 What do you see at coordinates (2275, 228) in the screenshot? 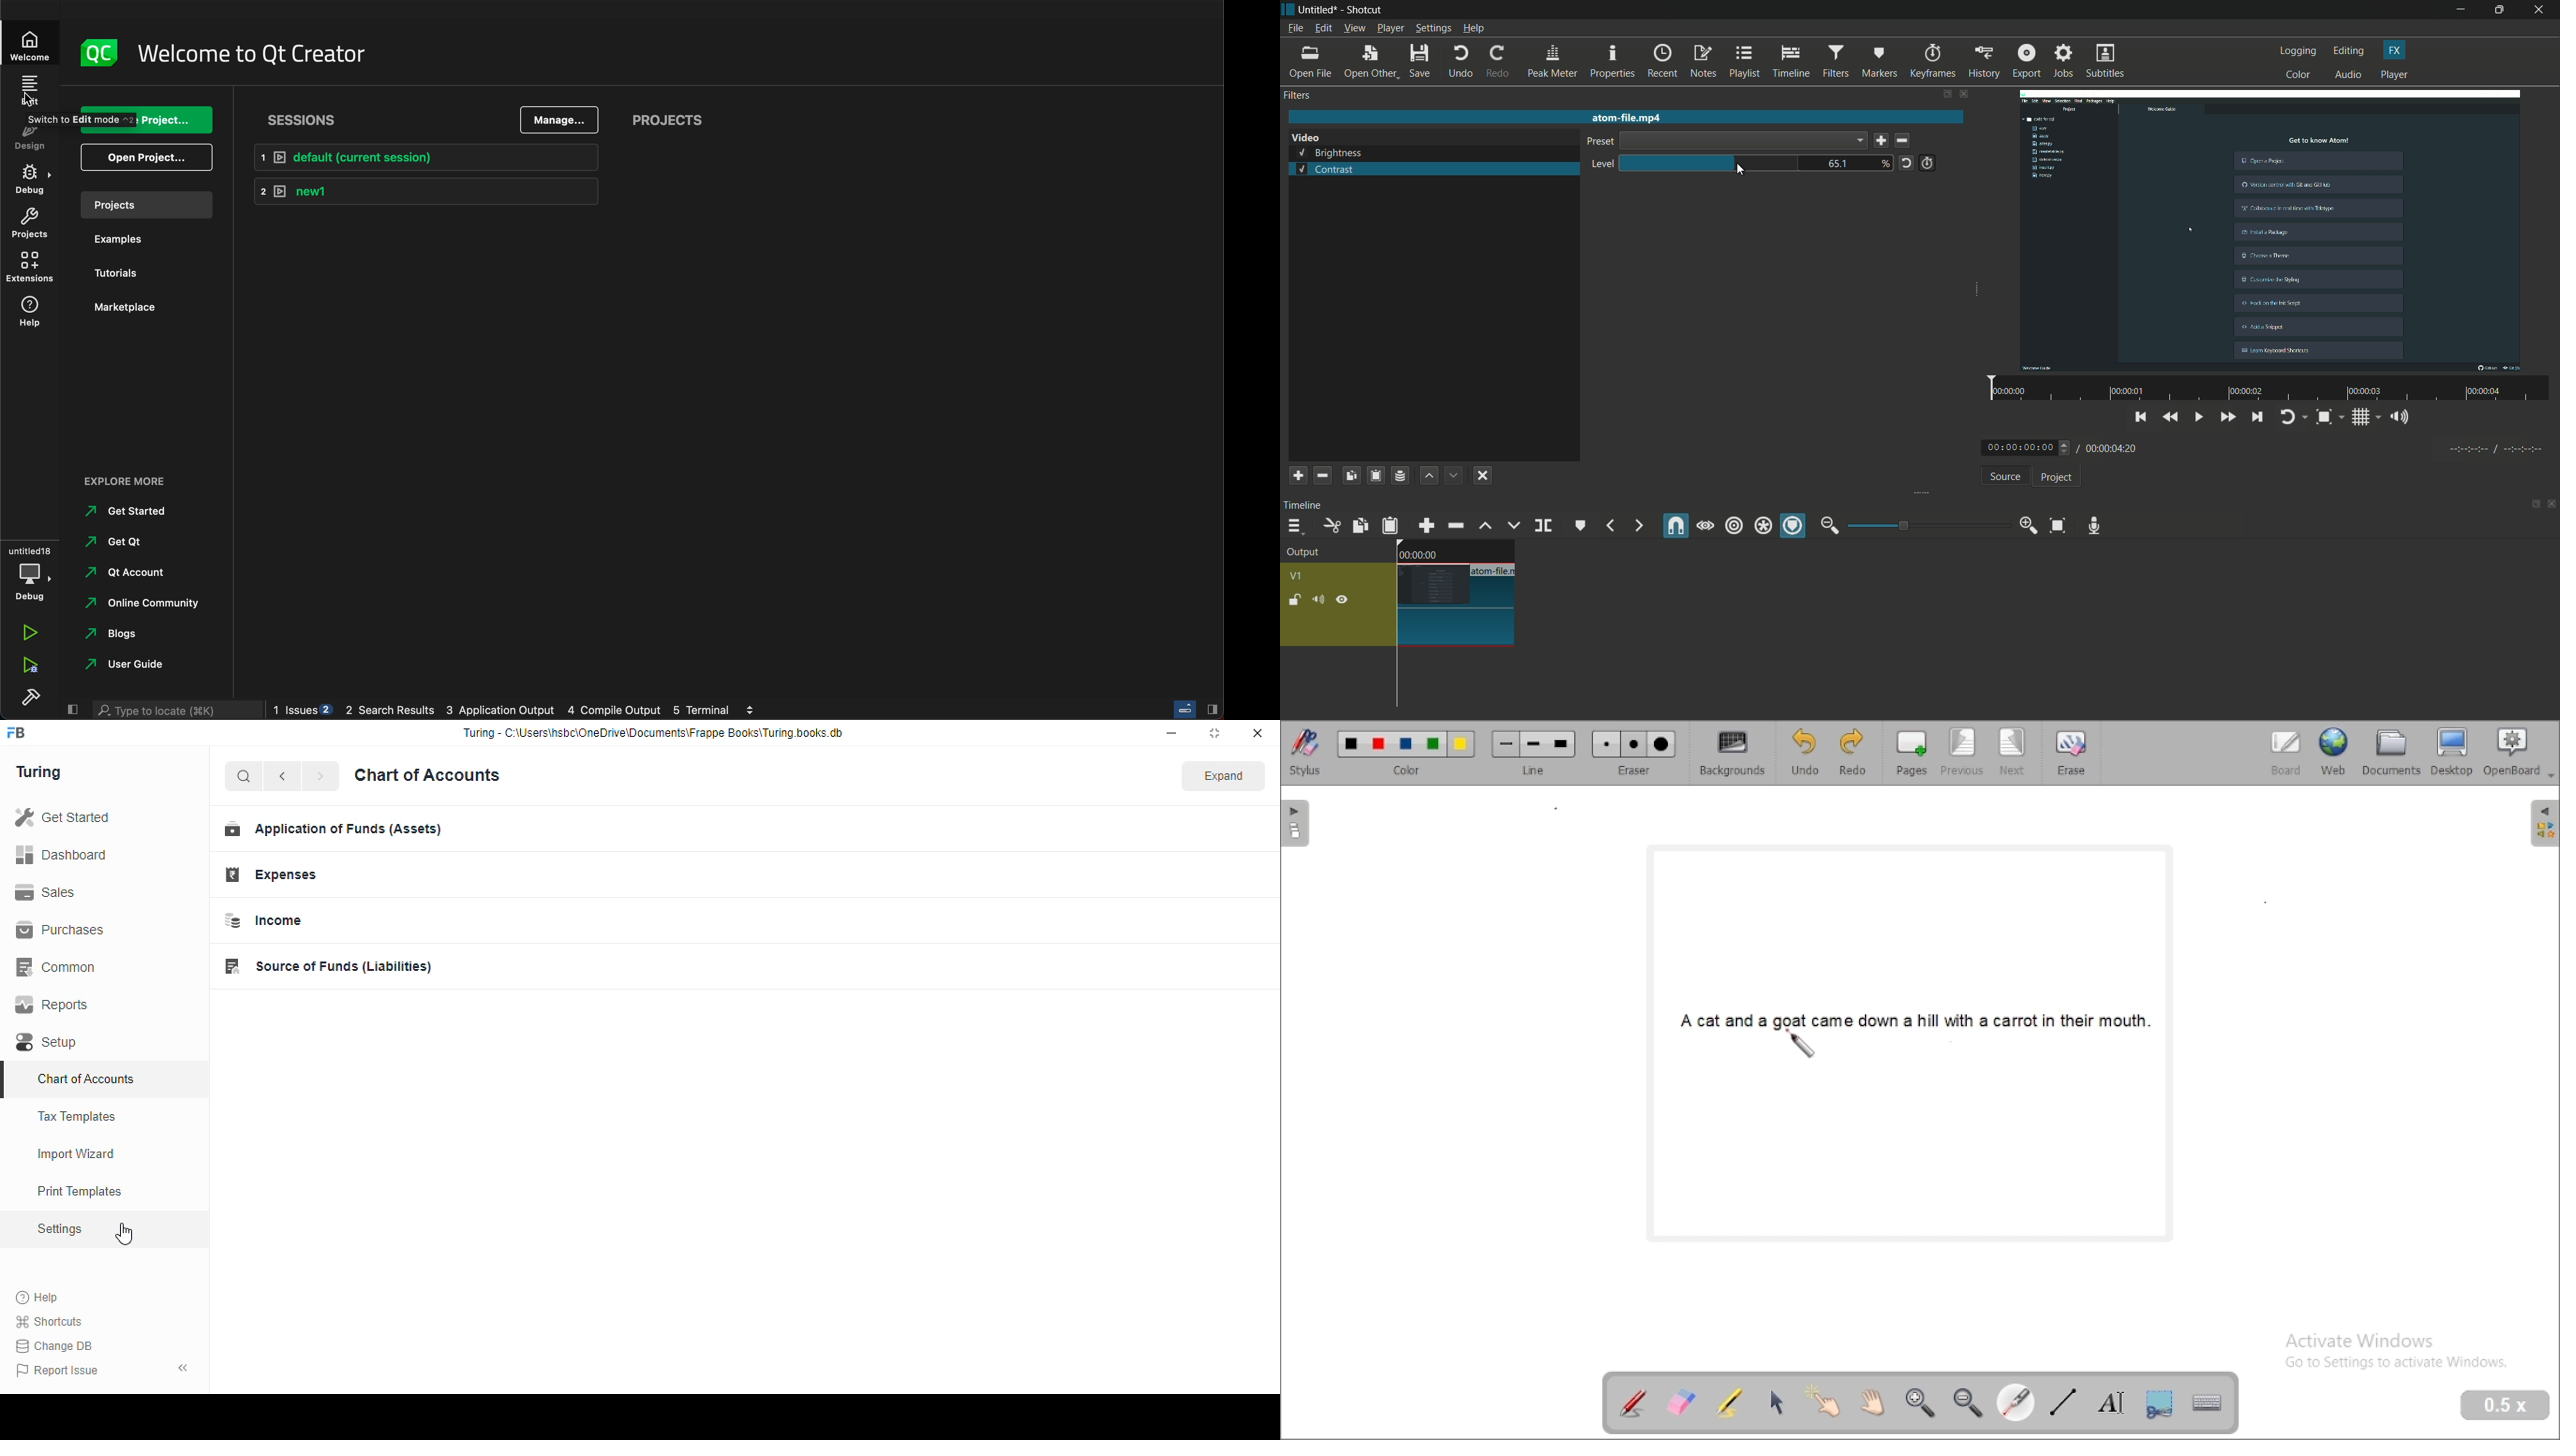
I see `video` at bounding box center [2275, 228].